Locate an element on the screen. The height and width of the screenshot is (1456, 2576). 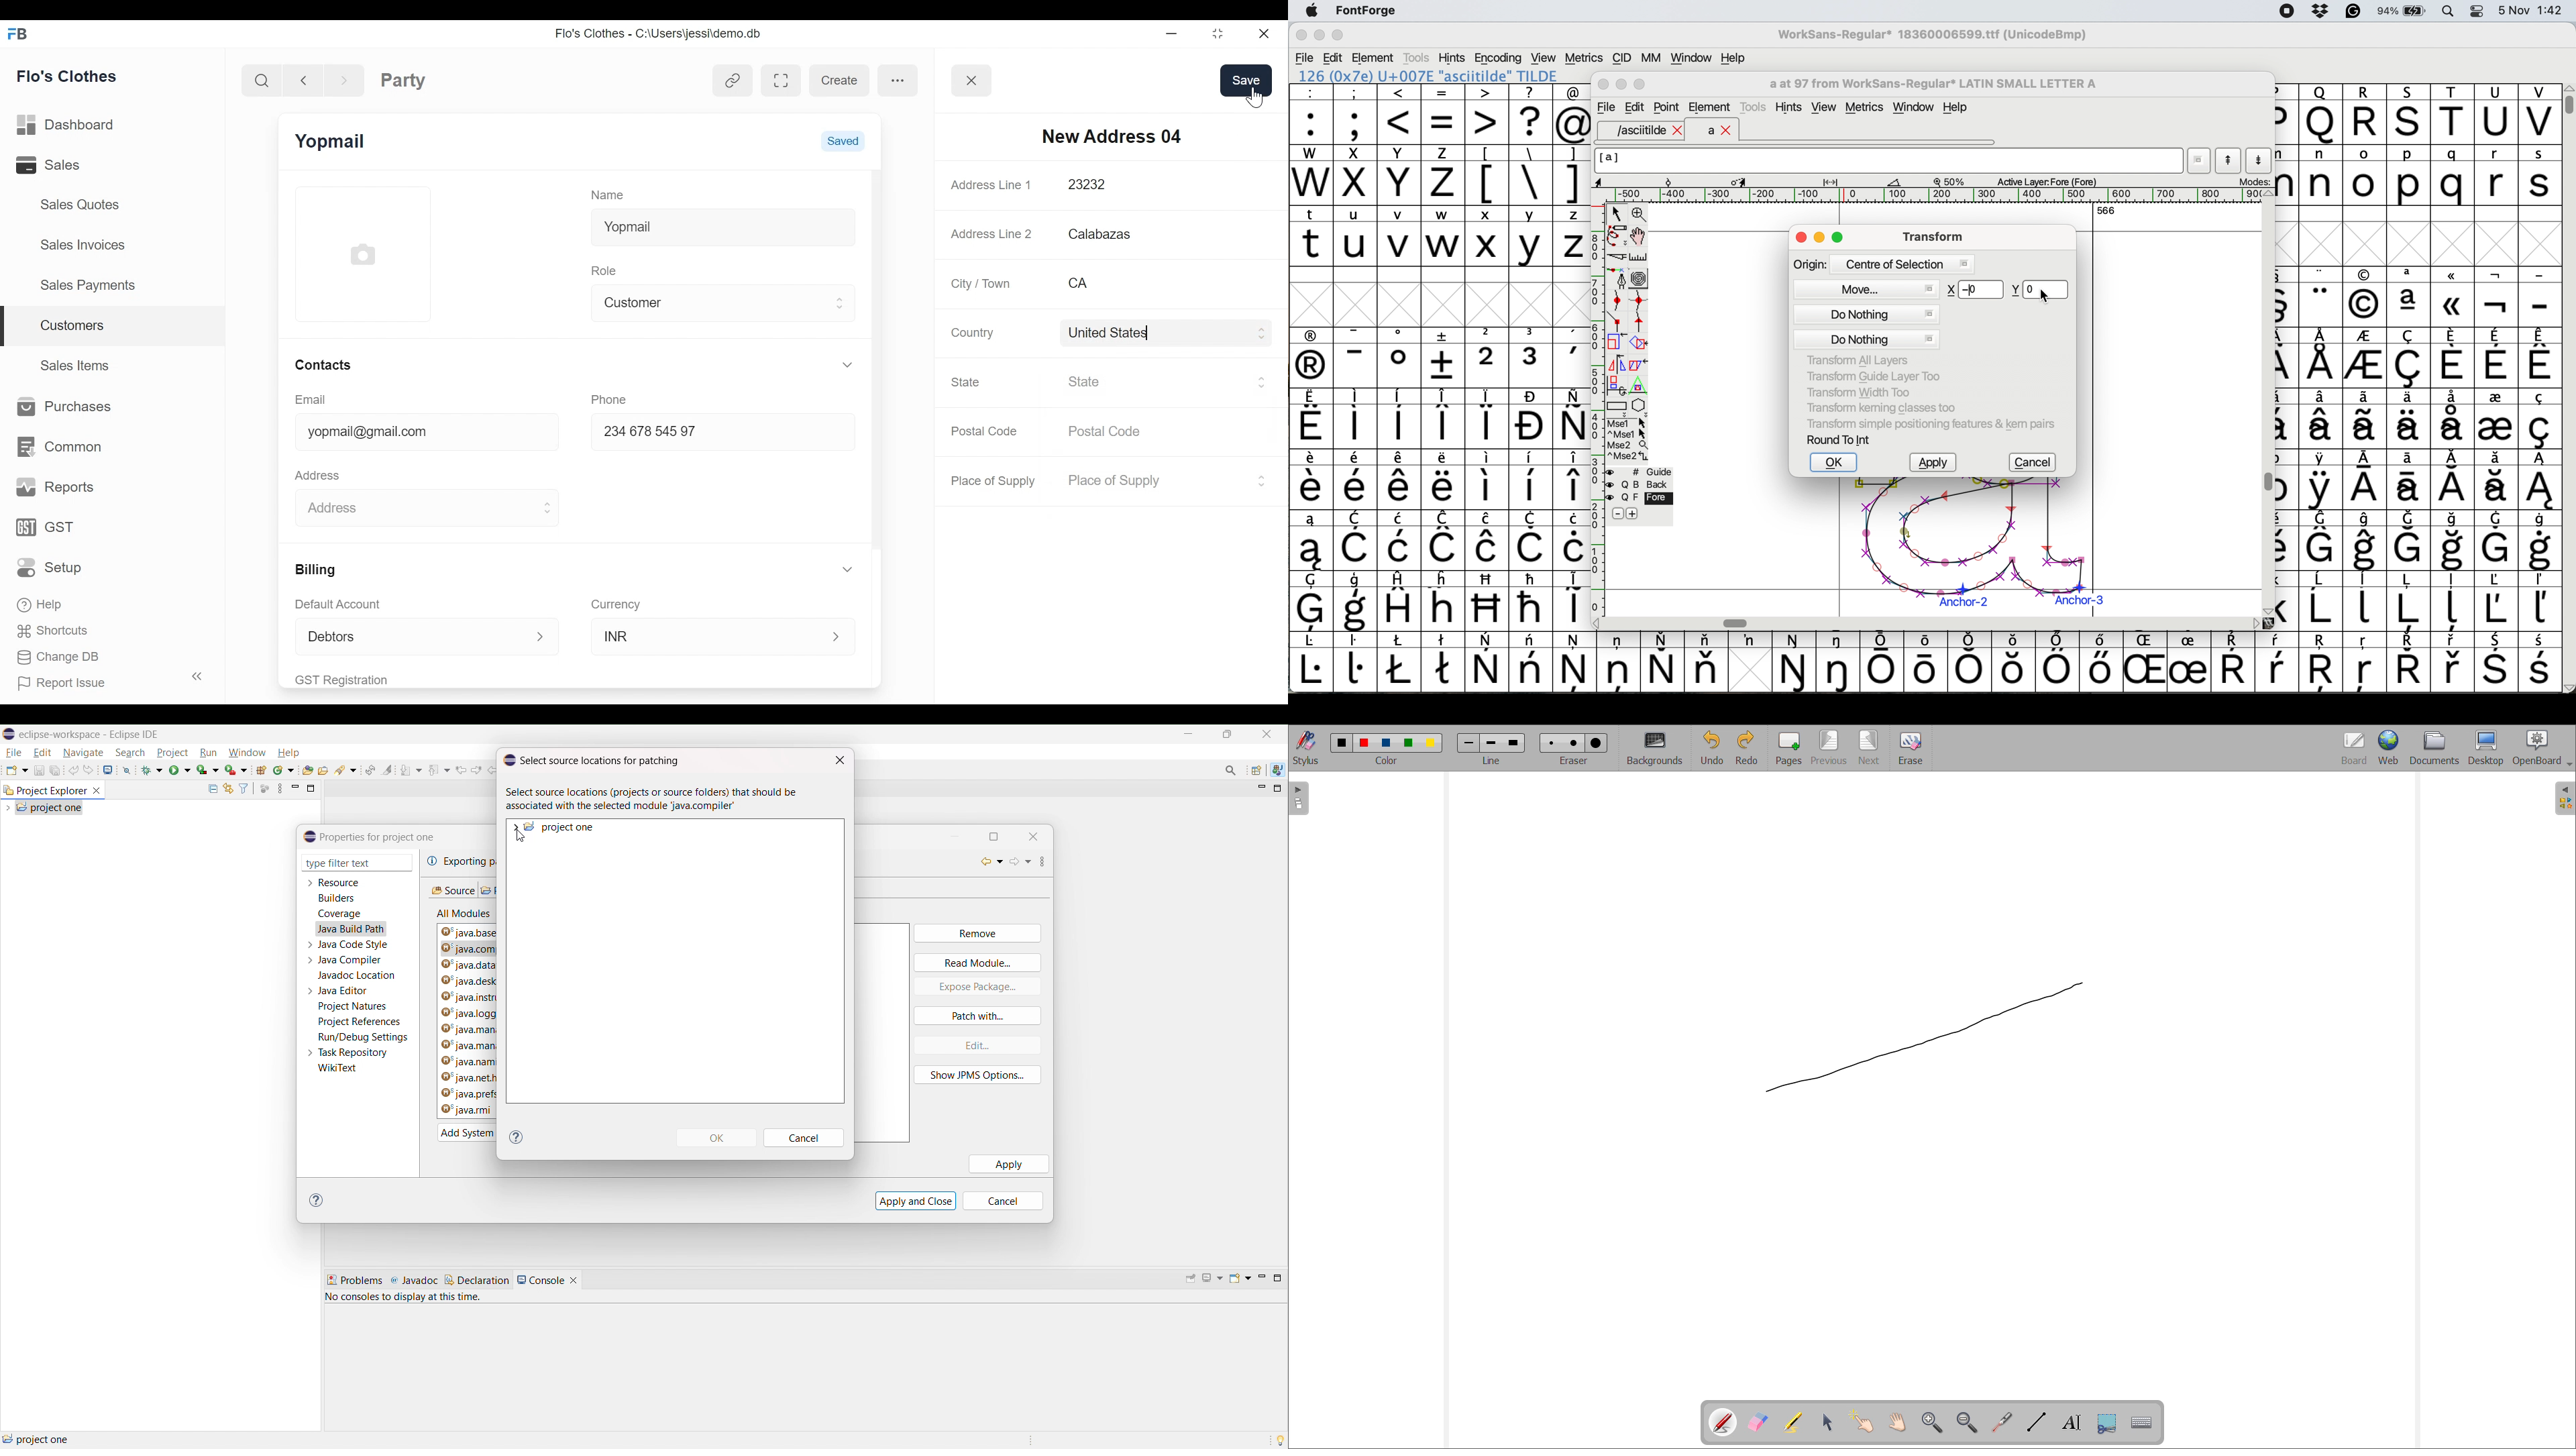
State is located at coordinates (968, 382).